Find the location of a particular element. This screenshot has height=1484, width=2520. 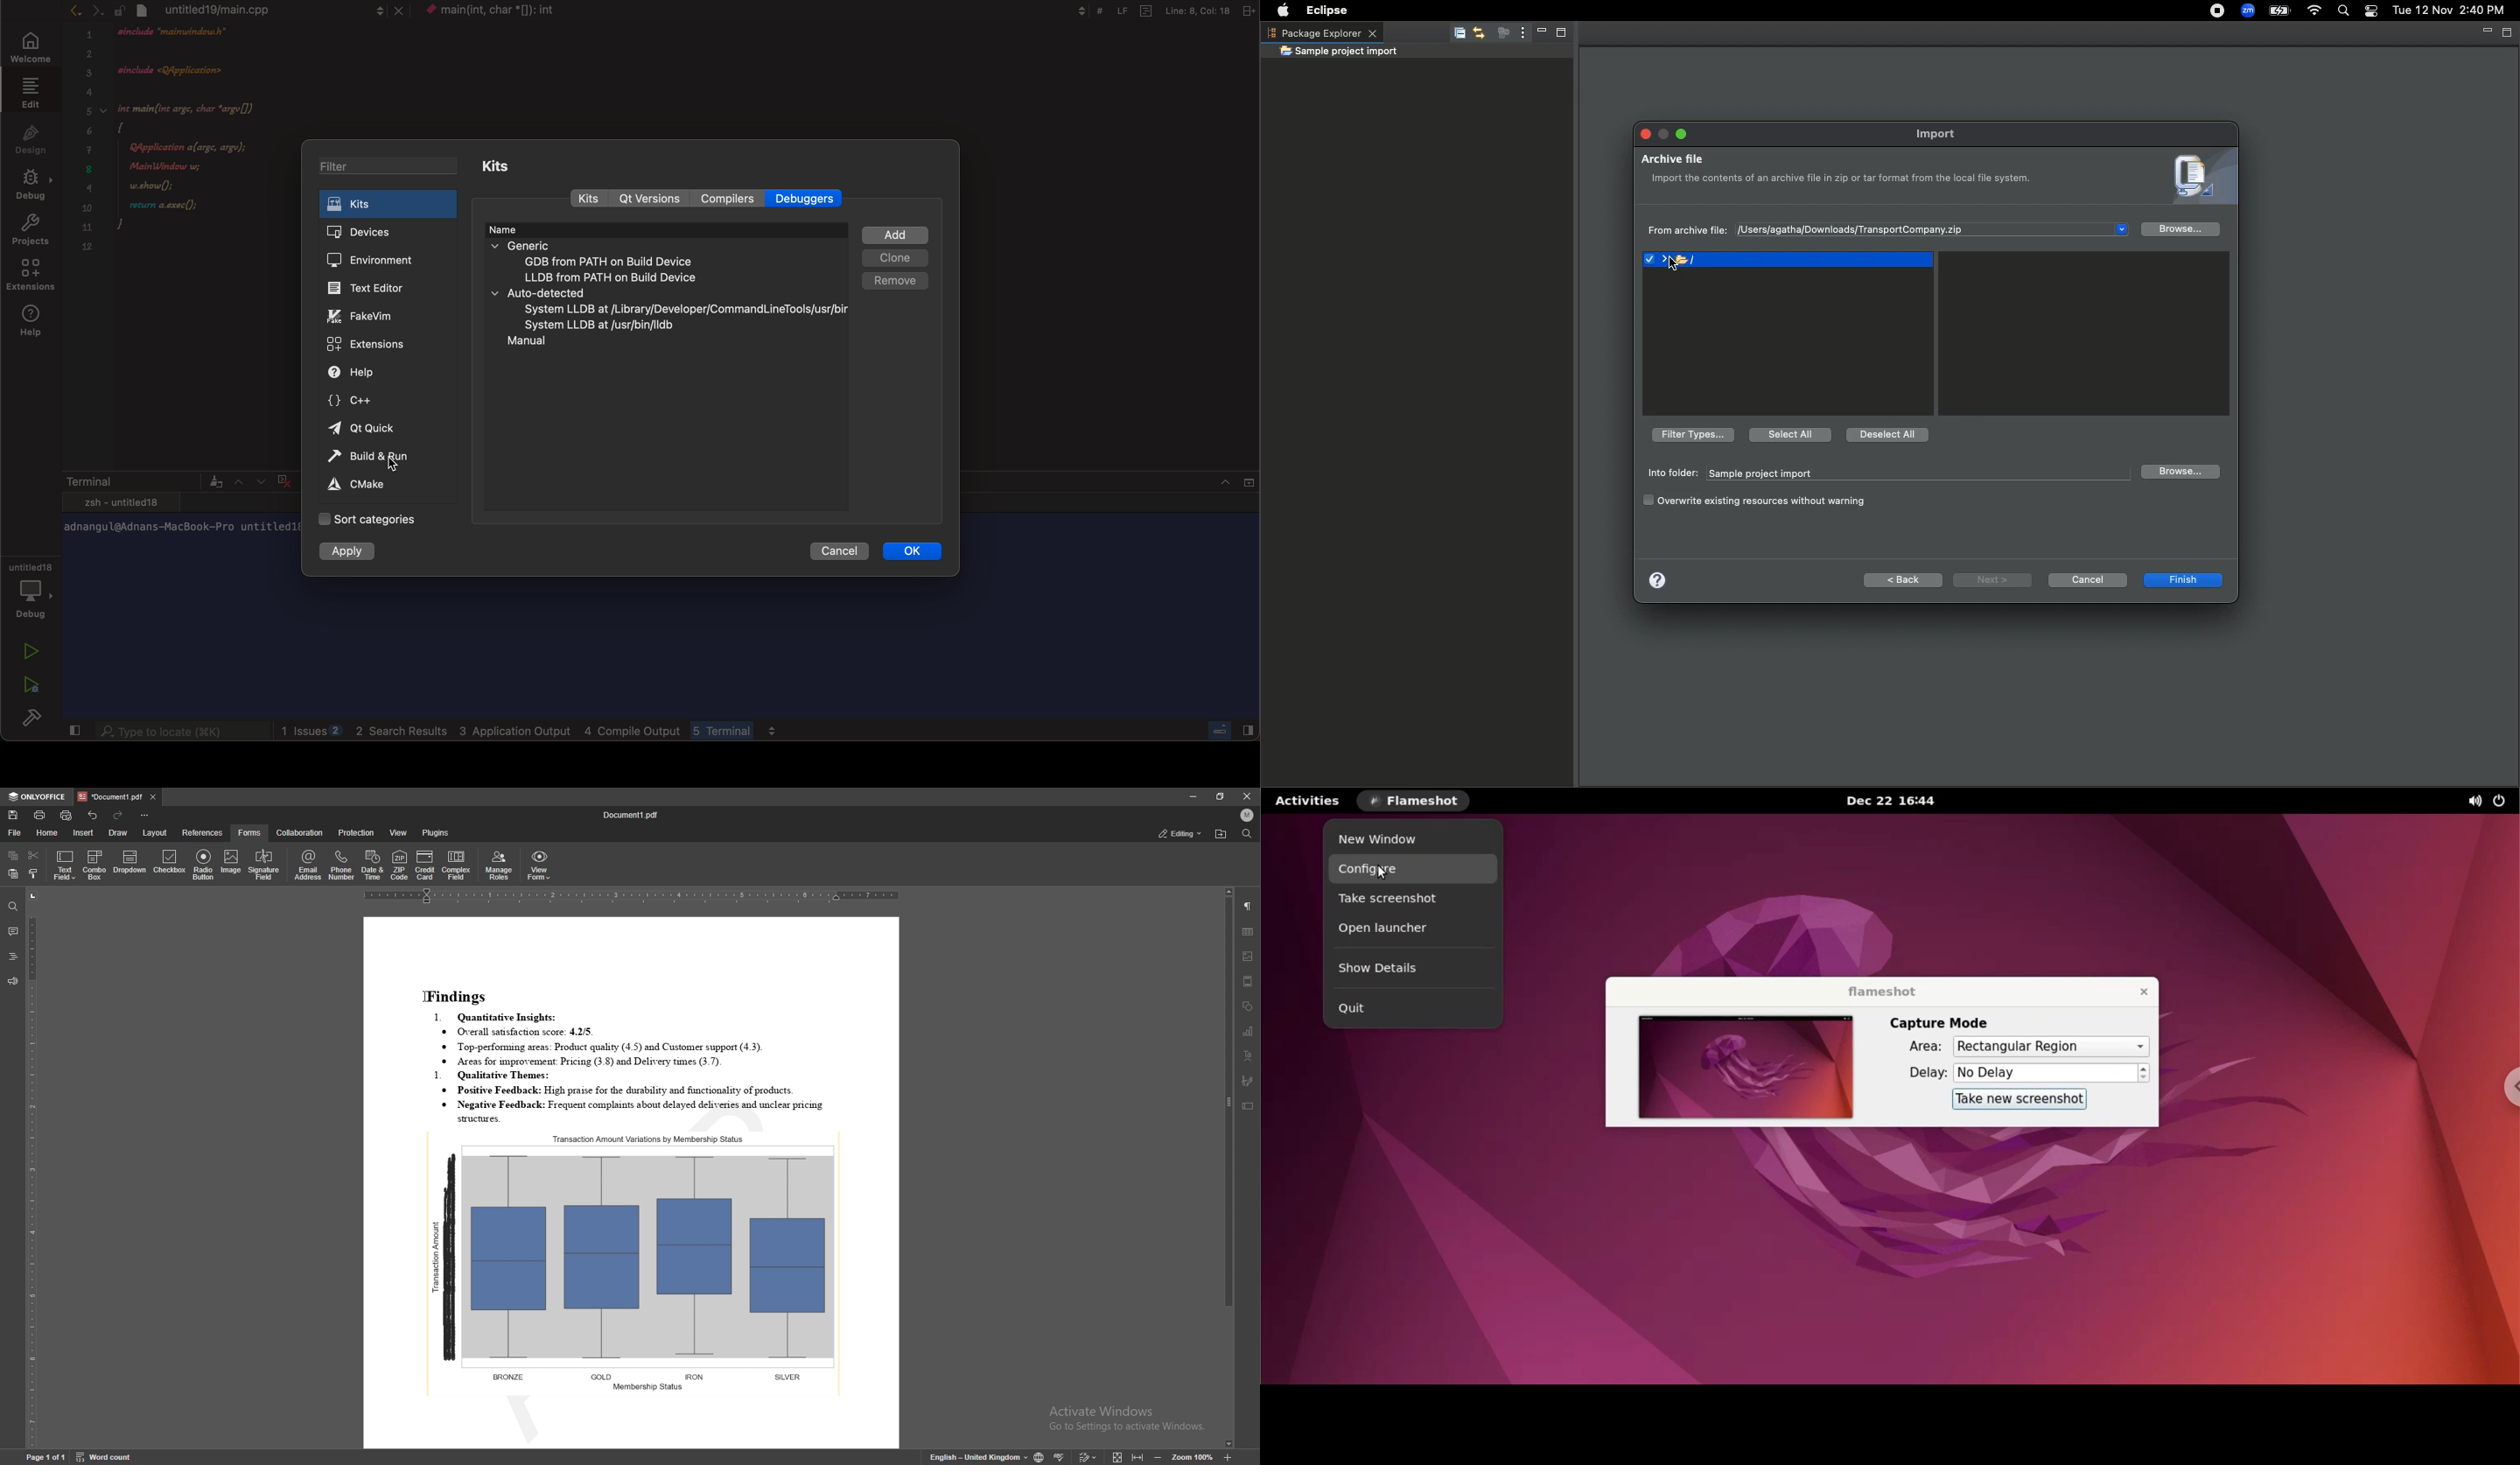

text editor is located at coordinates (424, 996).